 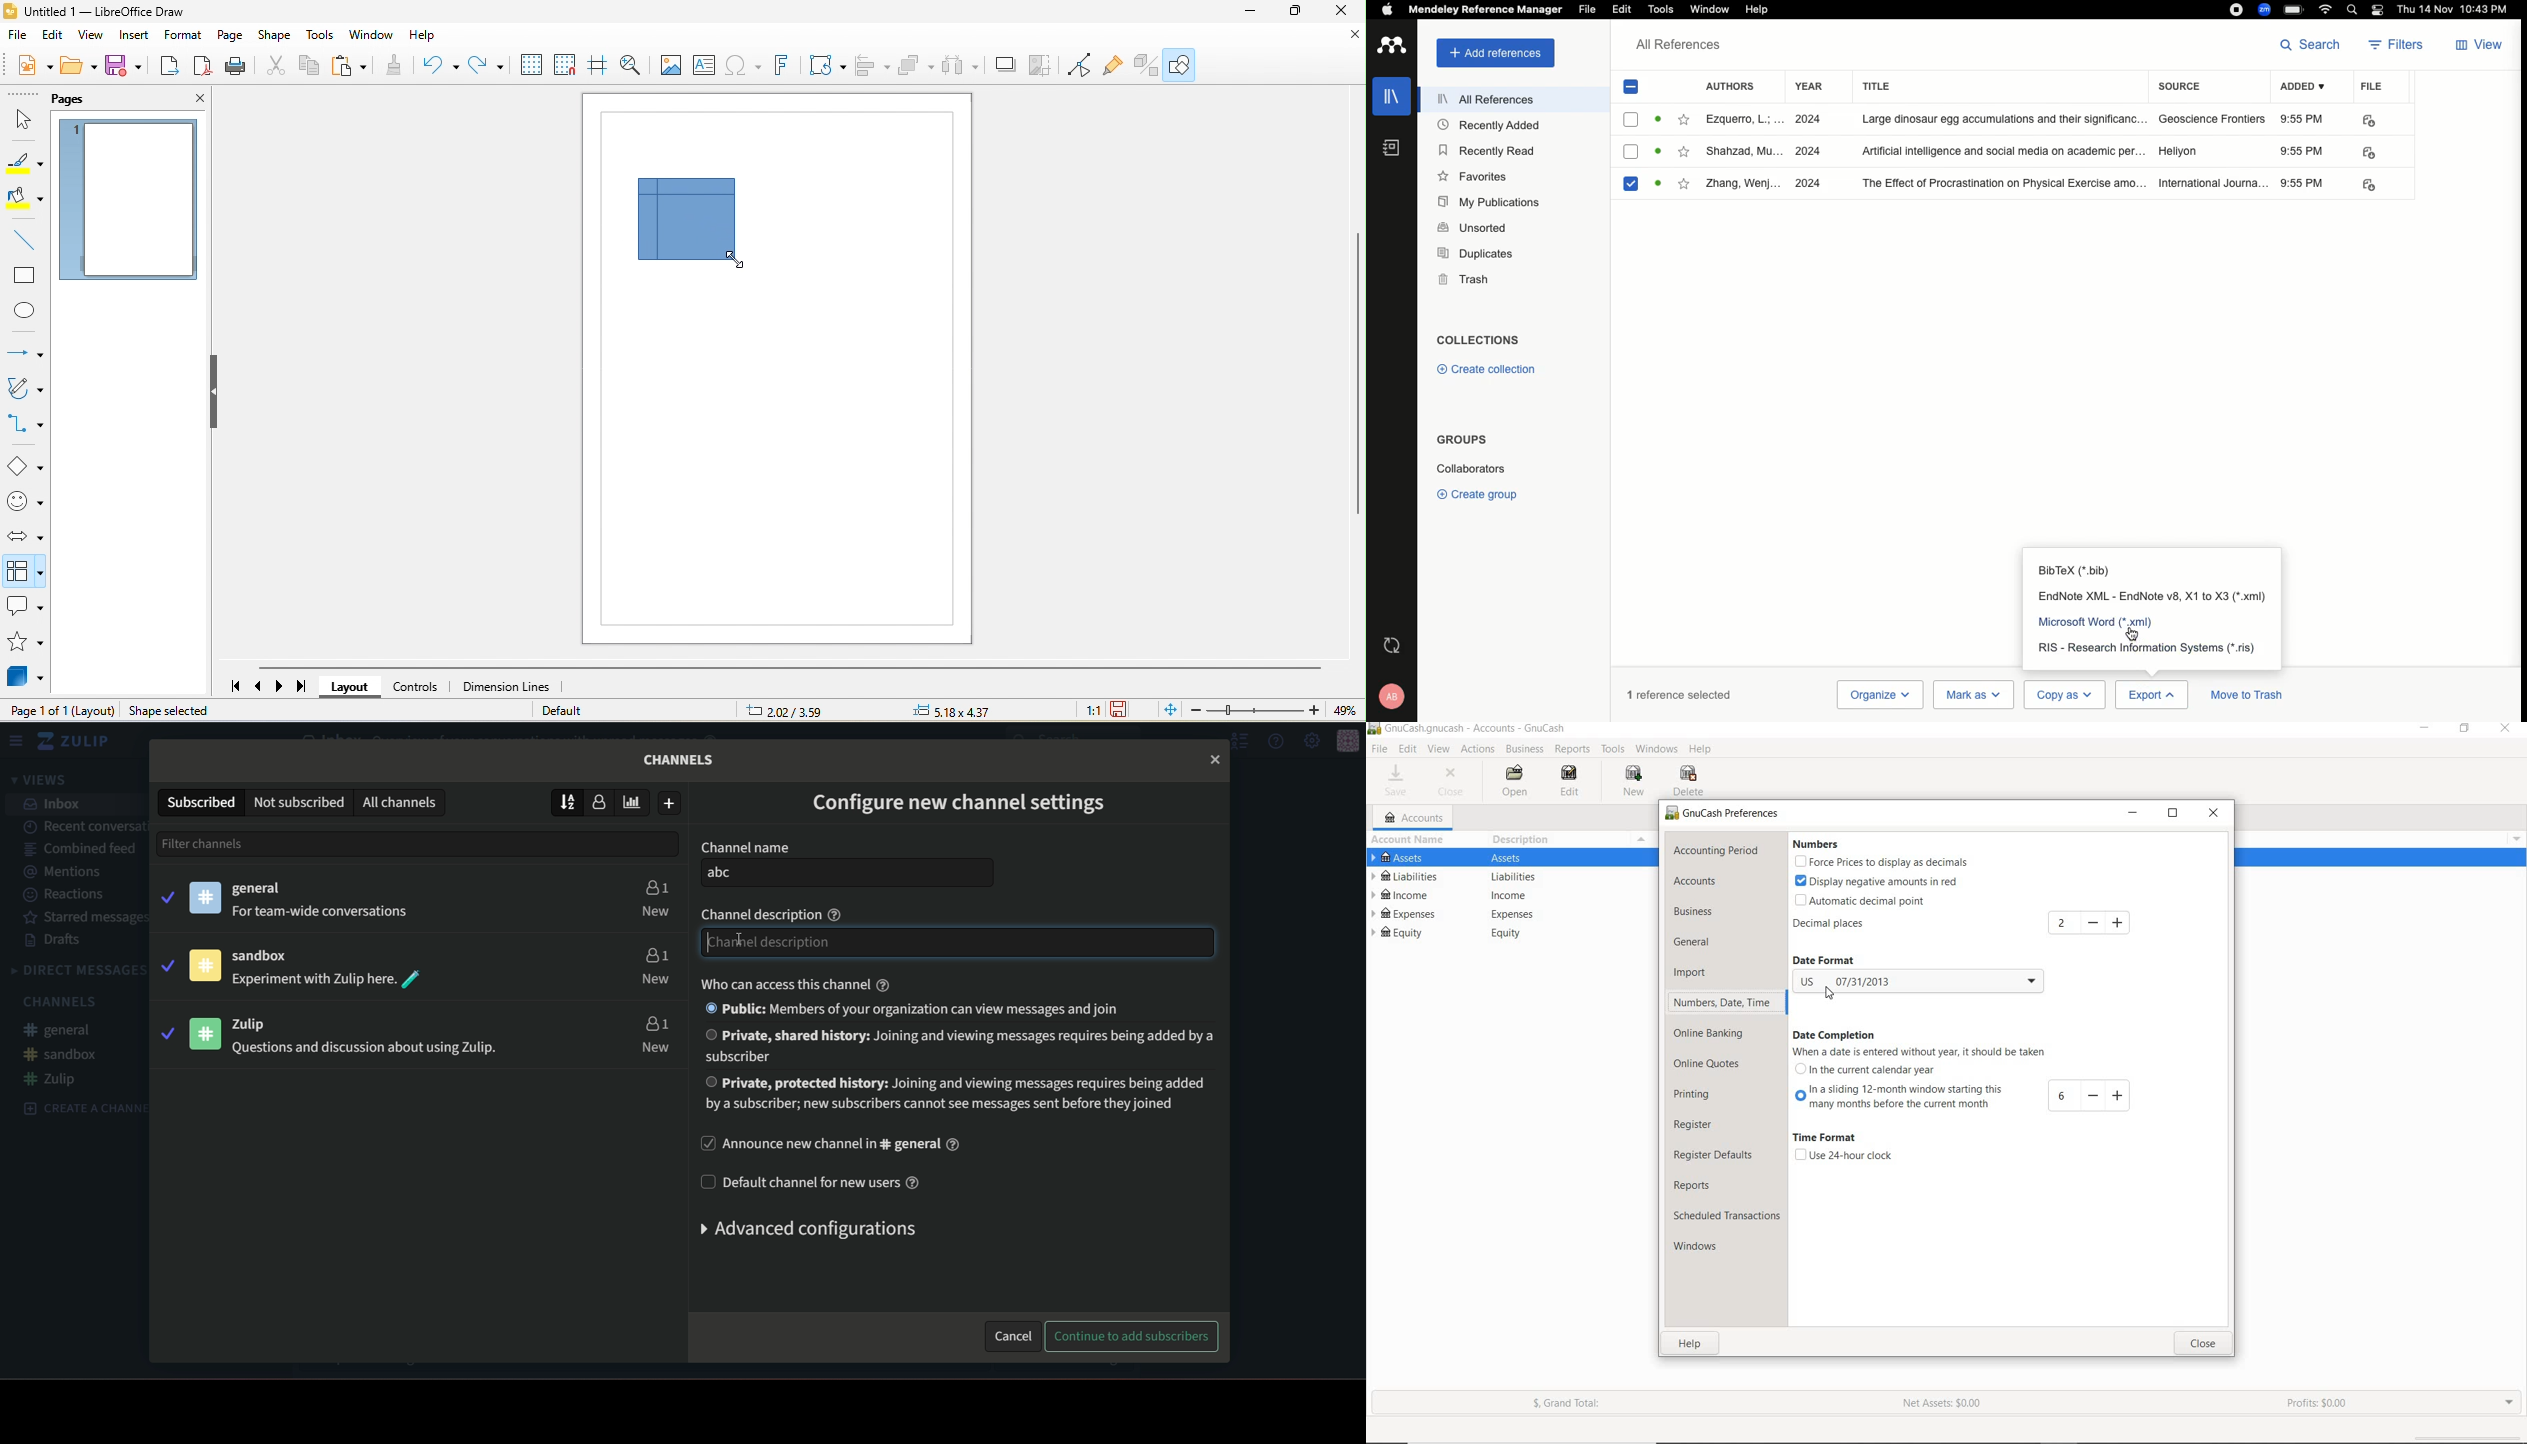 What do you see at coordinates (1084, 66) in the screenshot?
I see `toggle point edit mode` at bounding box center [1084, 66].